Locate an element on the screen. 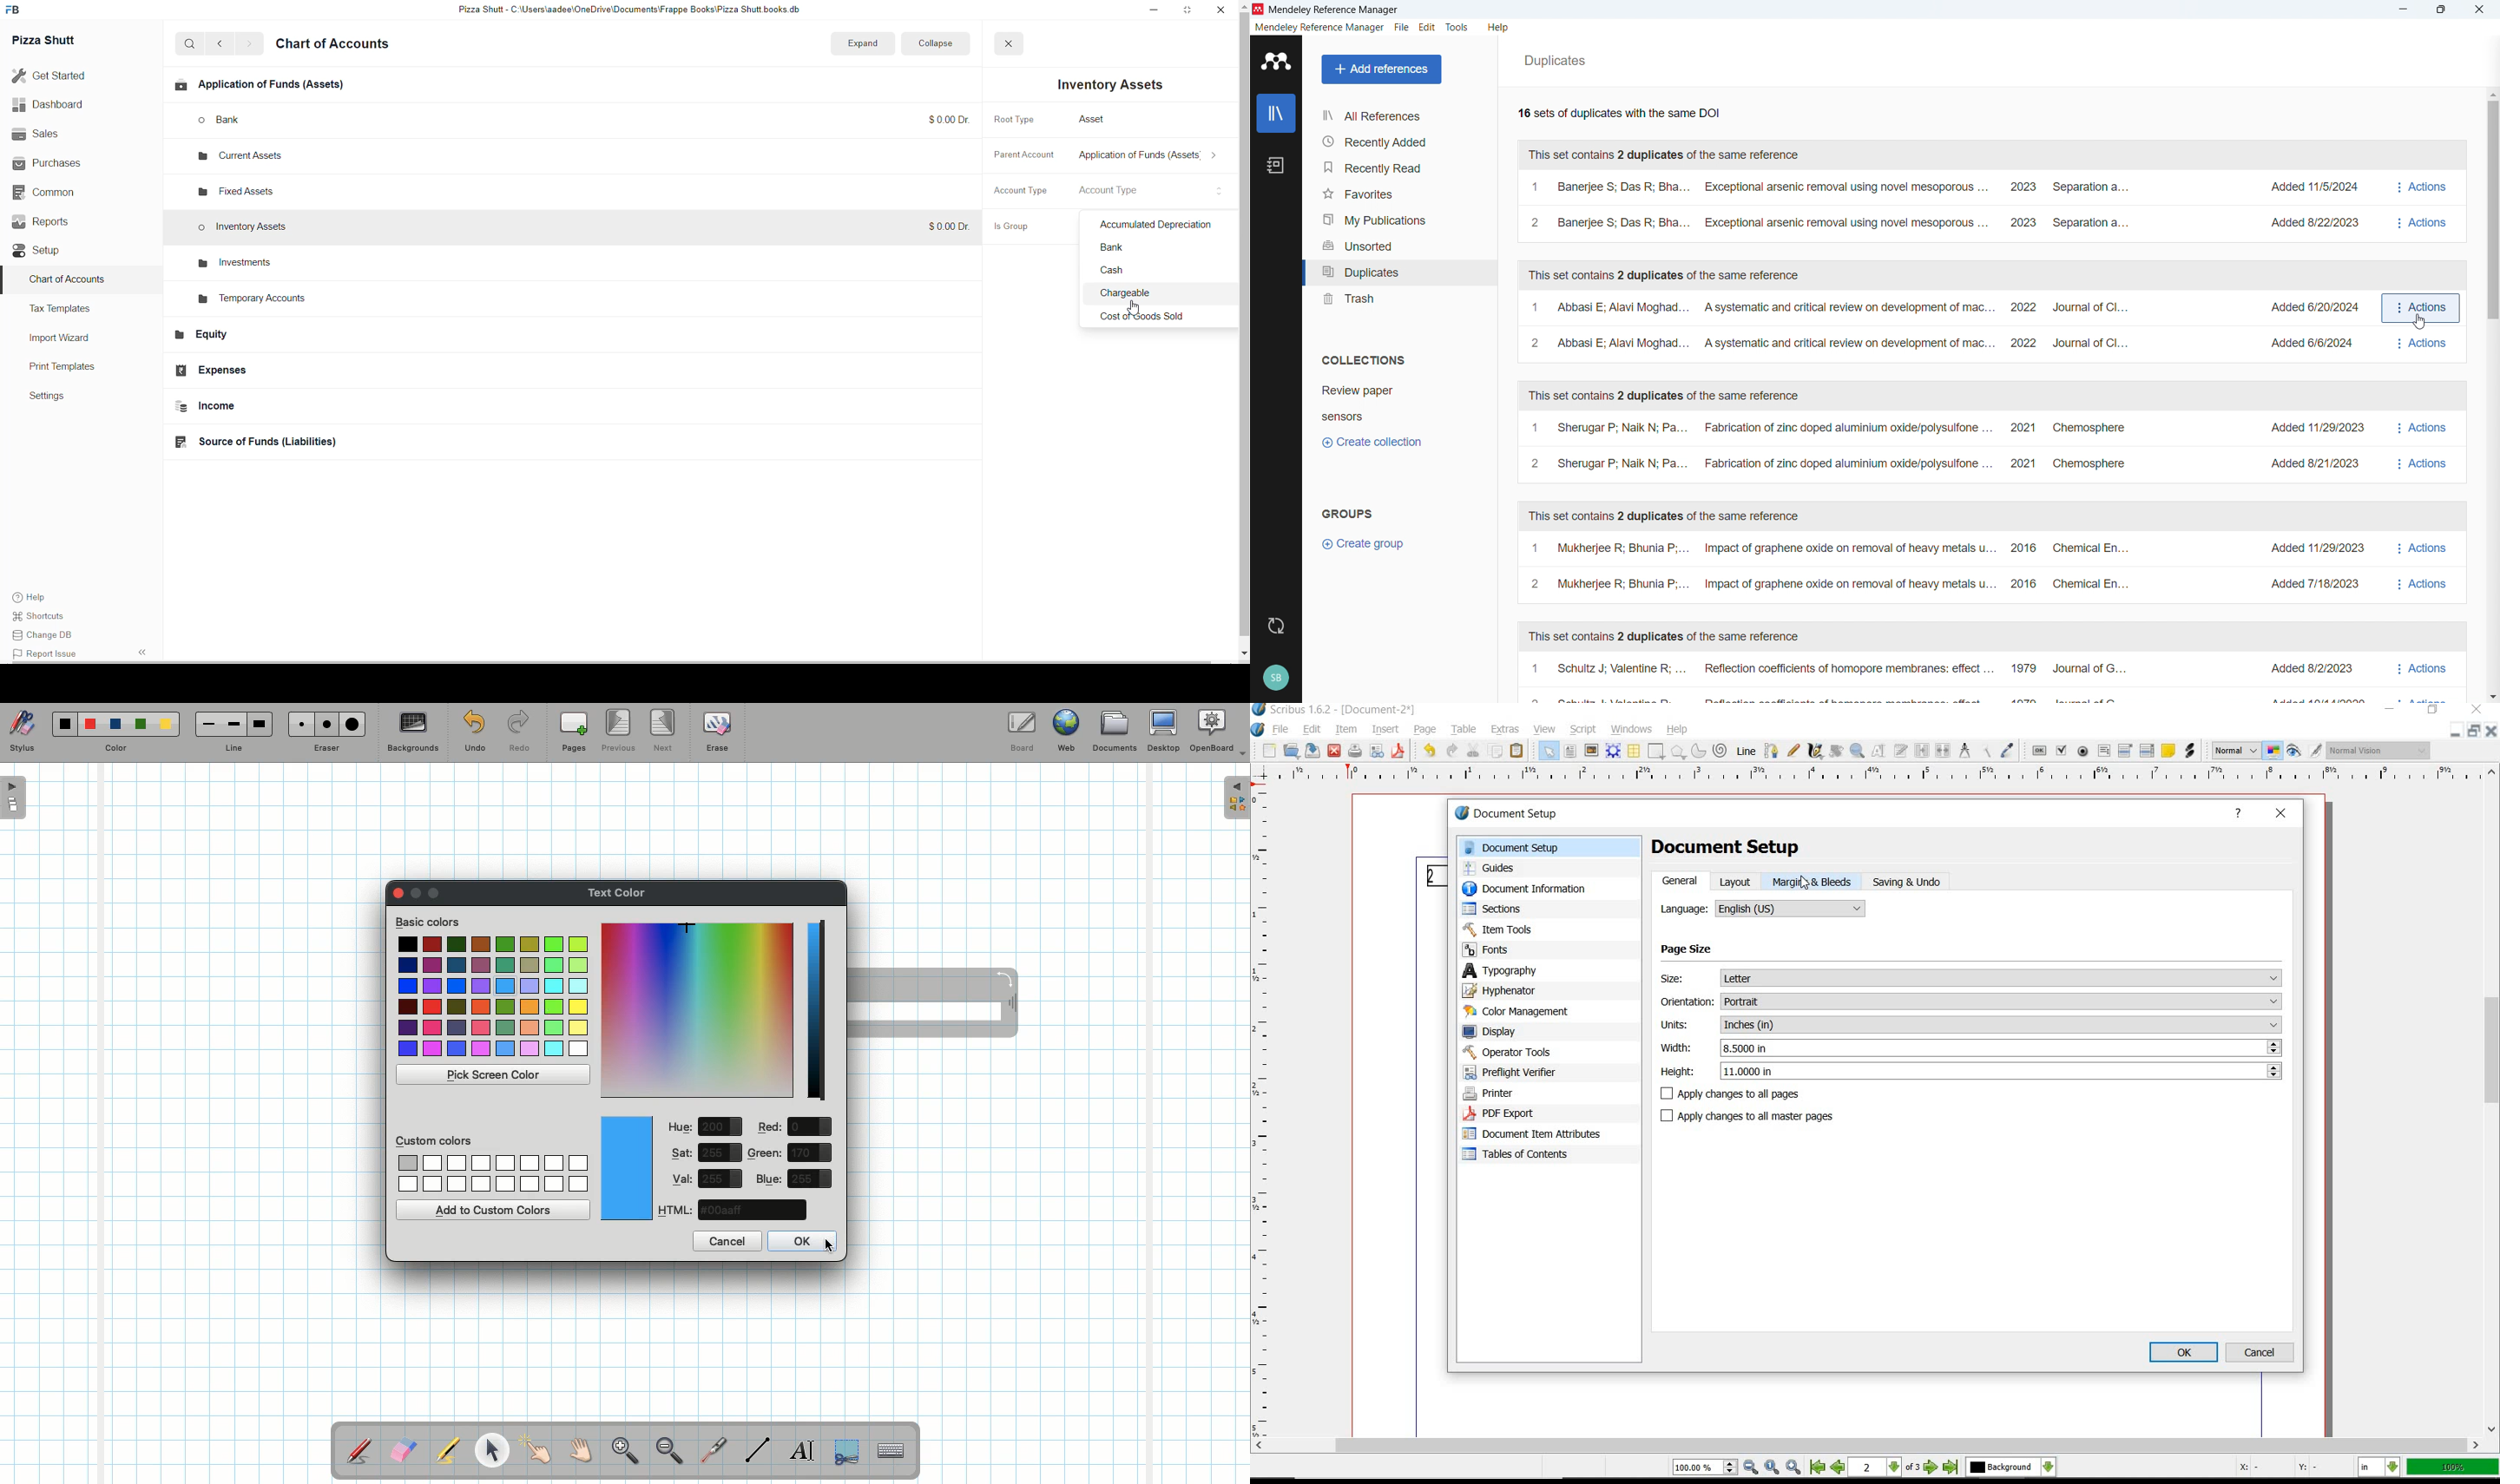 The height and width of the screenshot is (1484, 2520). edit is located at coordinates (1311, 729).